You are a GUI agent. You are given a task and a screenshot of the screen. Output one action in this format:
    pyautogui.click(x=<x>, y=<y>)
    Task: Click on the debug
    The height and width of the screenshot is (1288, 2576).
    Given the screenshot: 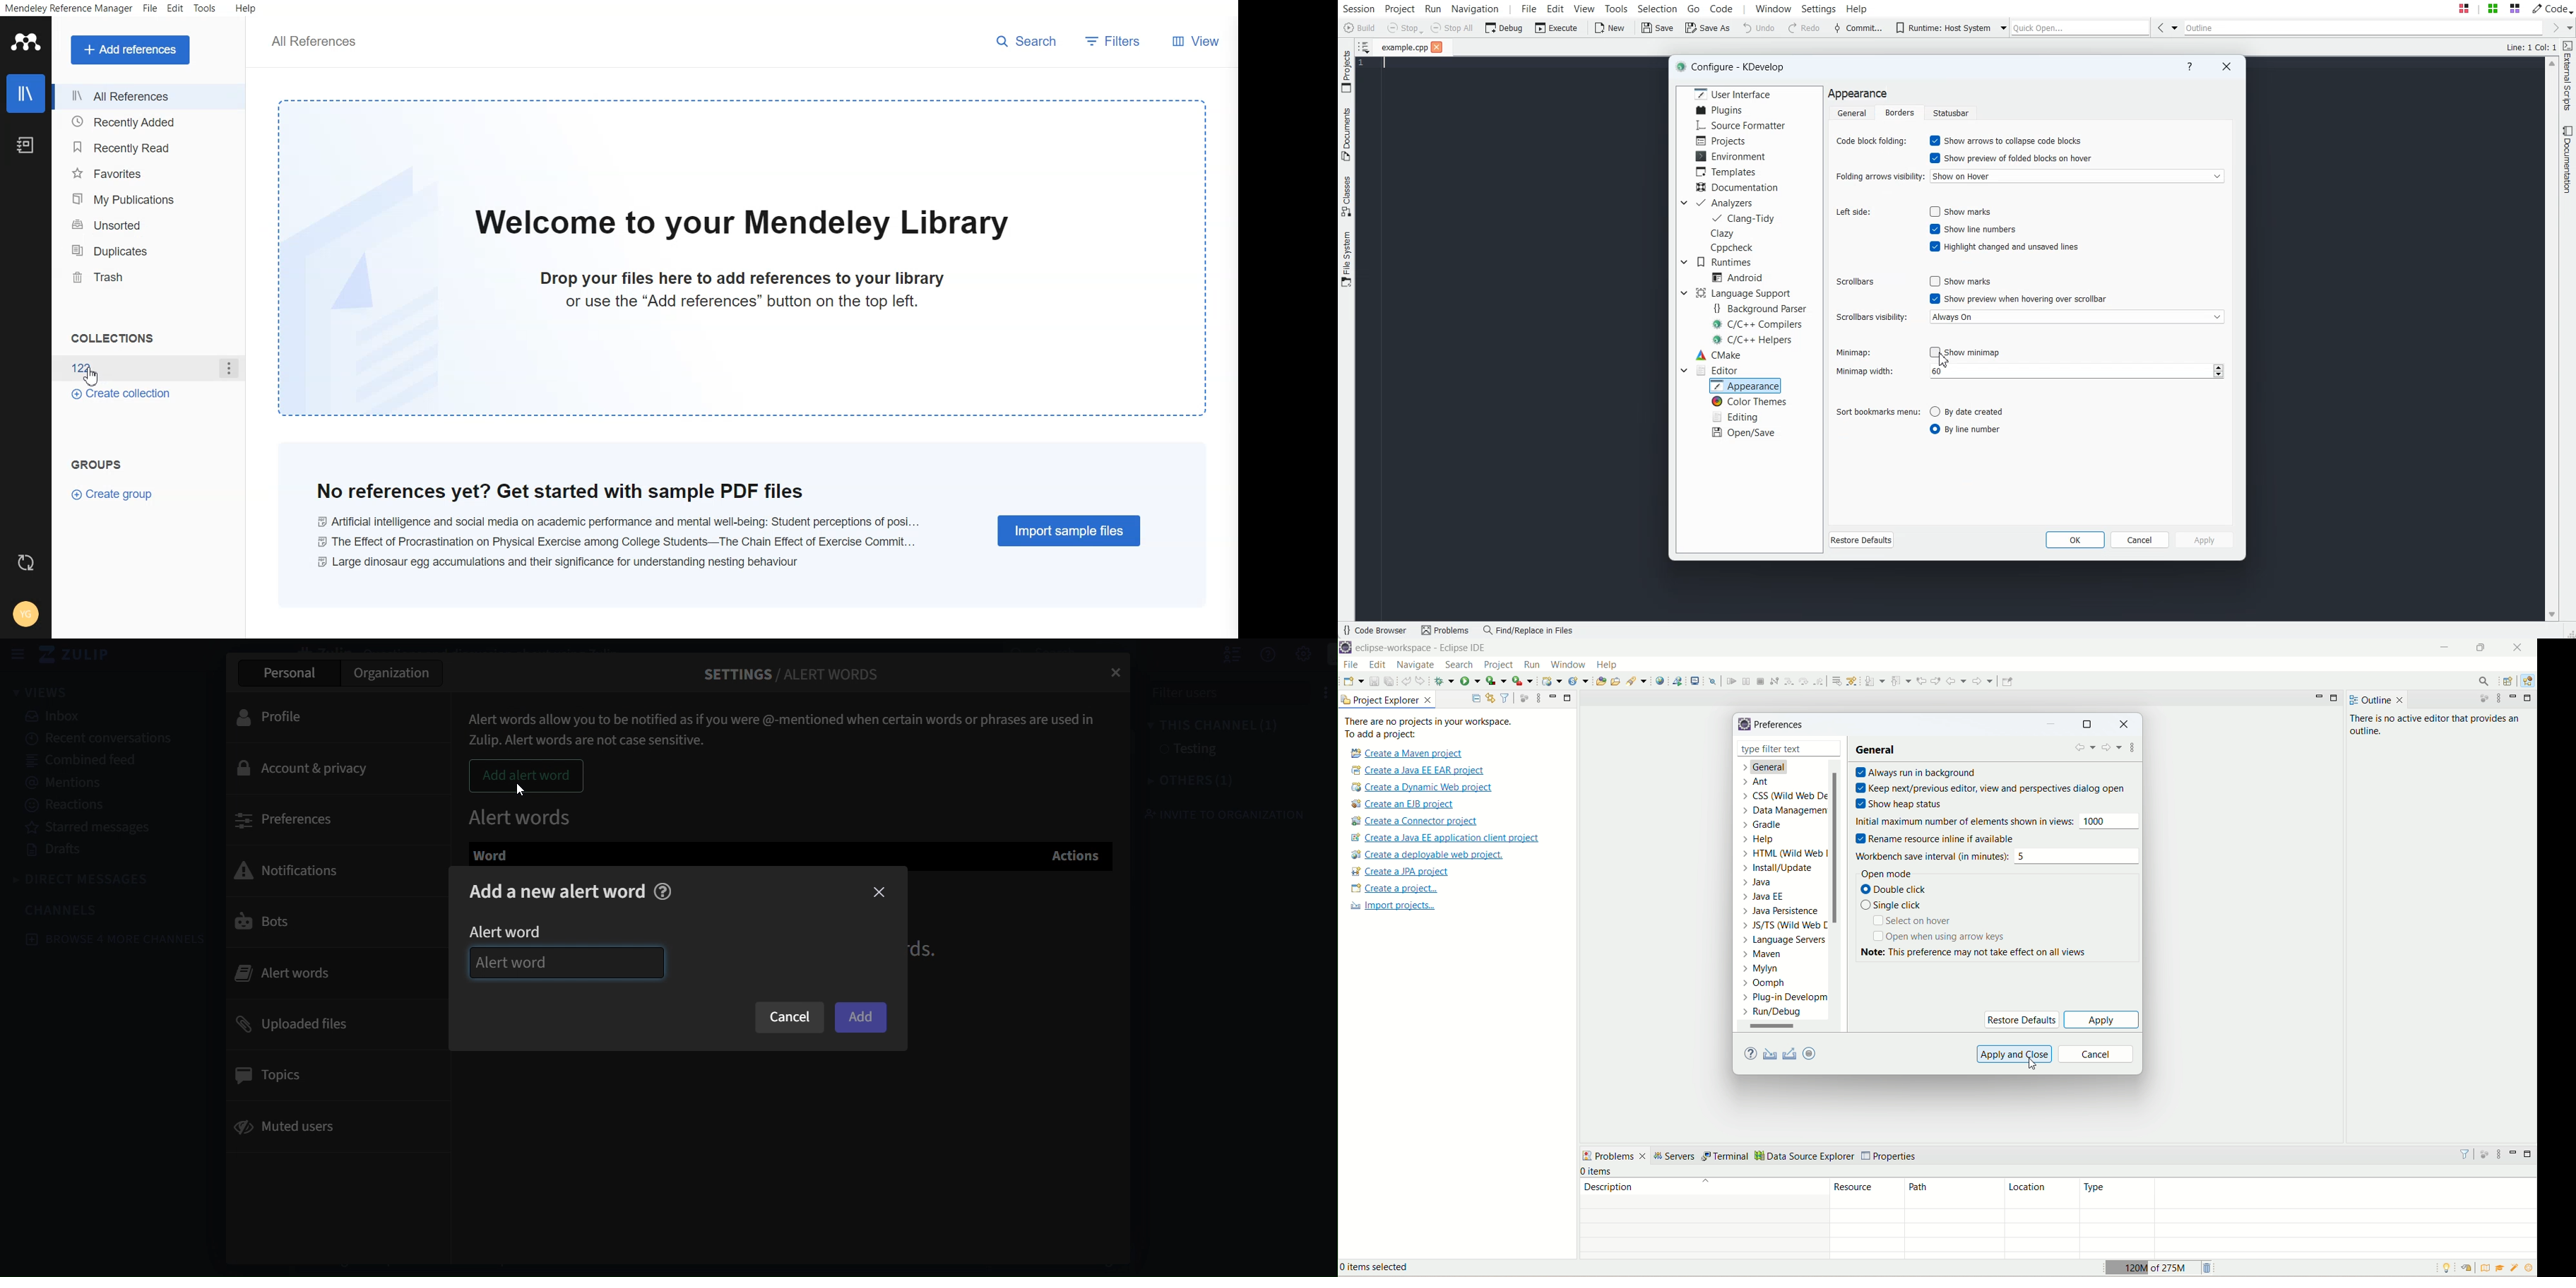 What is the action you would take?
    pyautogui.click(x=1444, y=681)
    